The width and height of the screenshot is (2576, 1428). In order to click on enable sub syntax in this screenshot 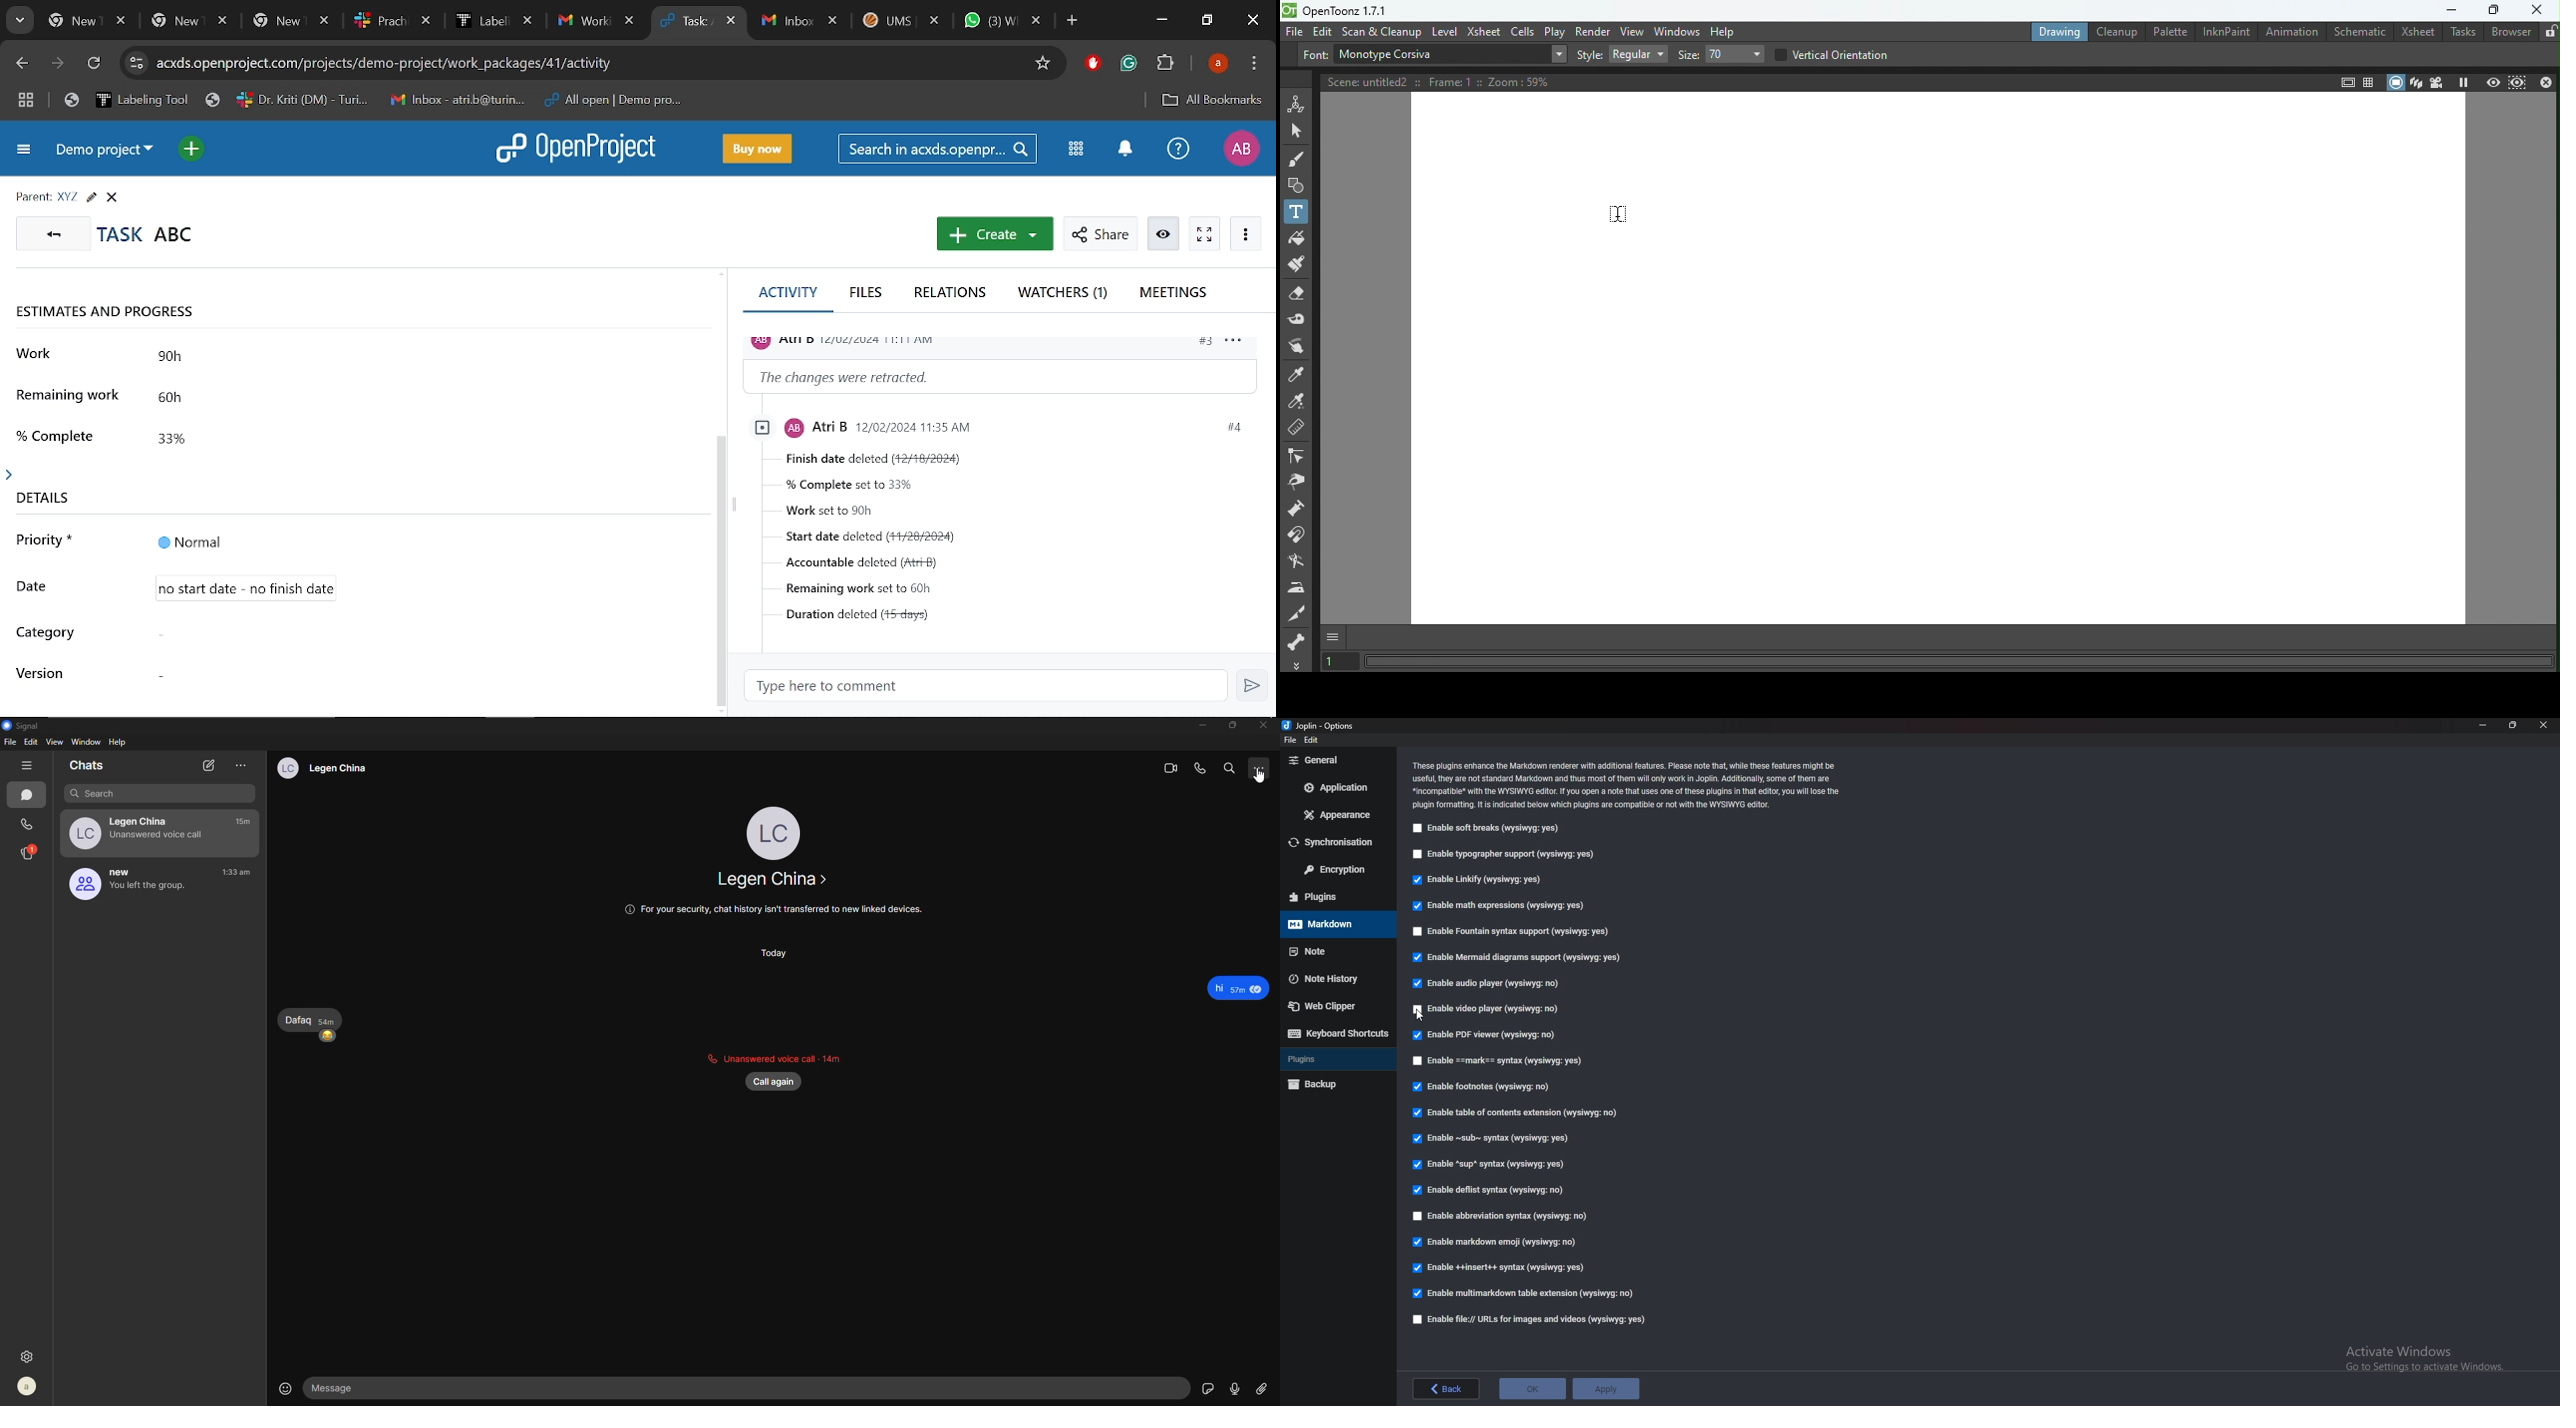, I will do `click(1492, 1141)`.